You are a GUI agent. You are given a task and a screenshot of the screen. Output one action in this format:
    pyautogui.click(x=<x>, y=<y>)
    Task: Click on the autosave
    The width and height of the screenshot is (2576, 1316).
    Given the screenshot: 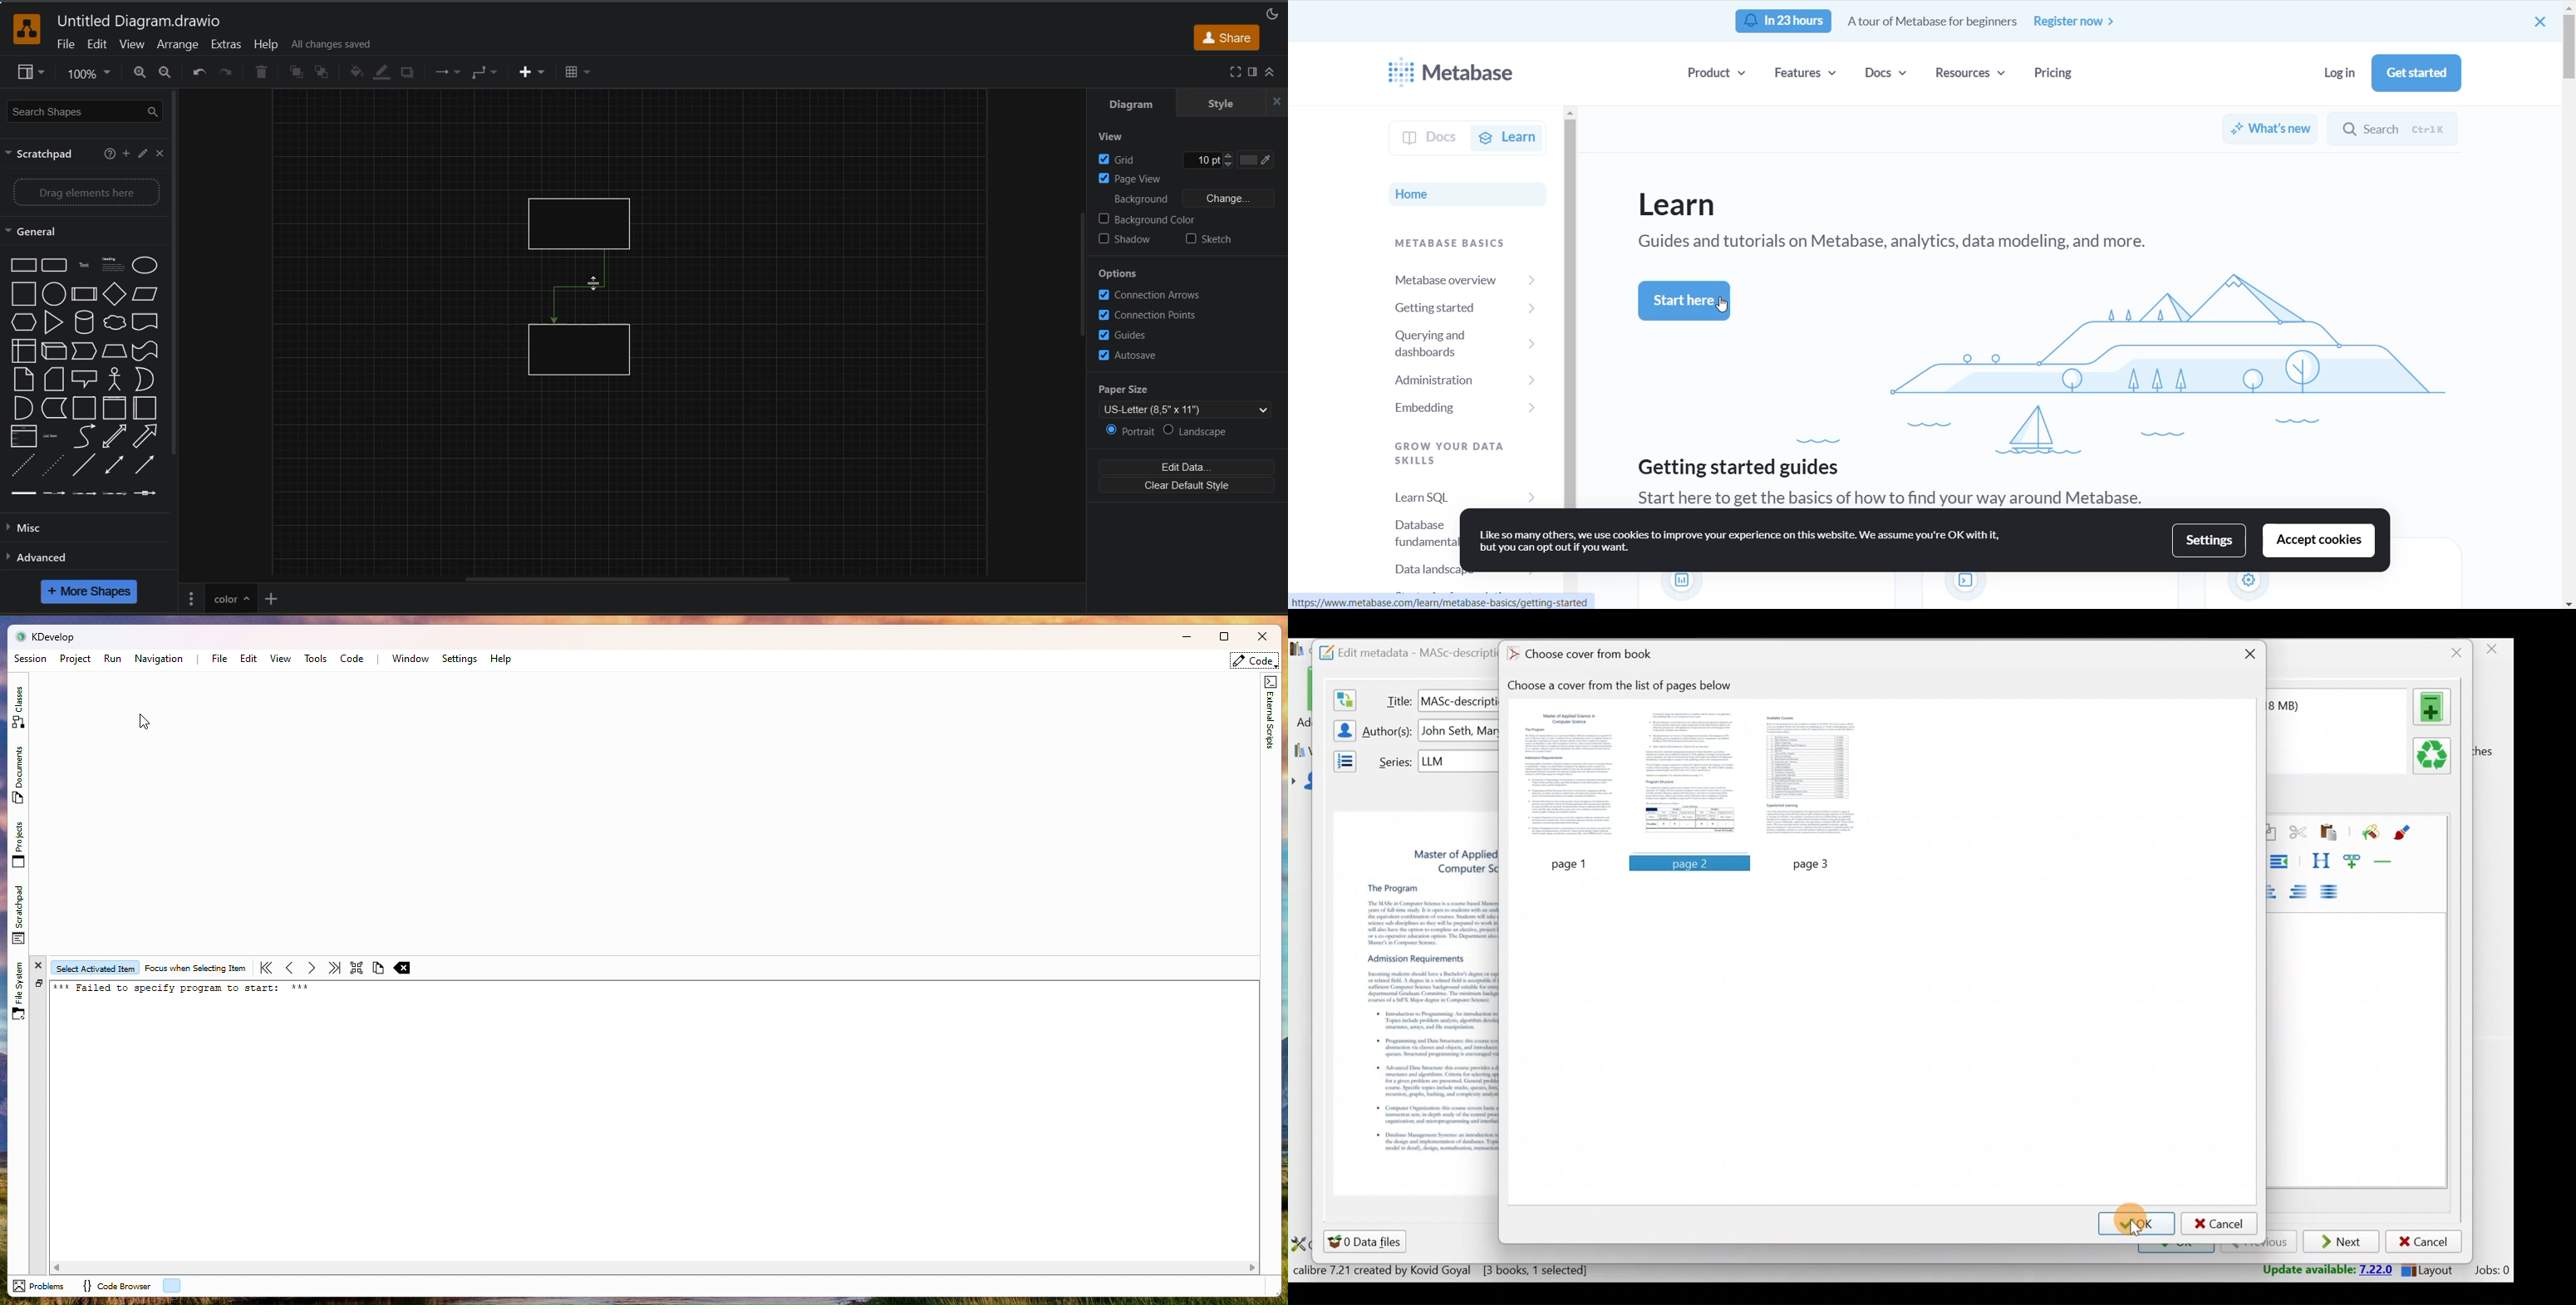 What is the action you would take?
    pyautogui.click(x=1128, y=355)
    